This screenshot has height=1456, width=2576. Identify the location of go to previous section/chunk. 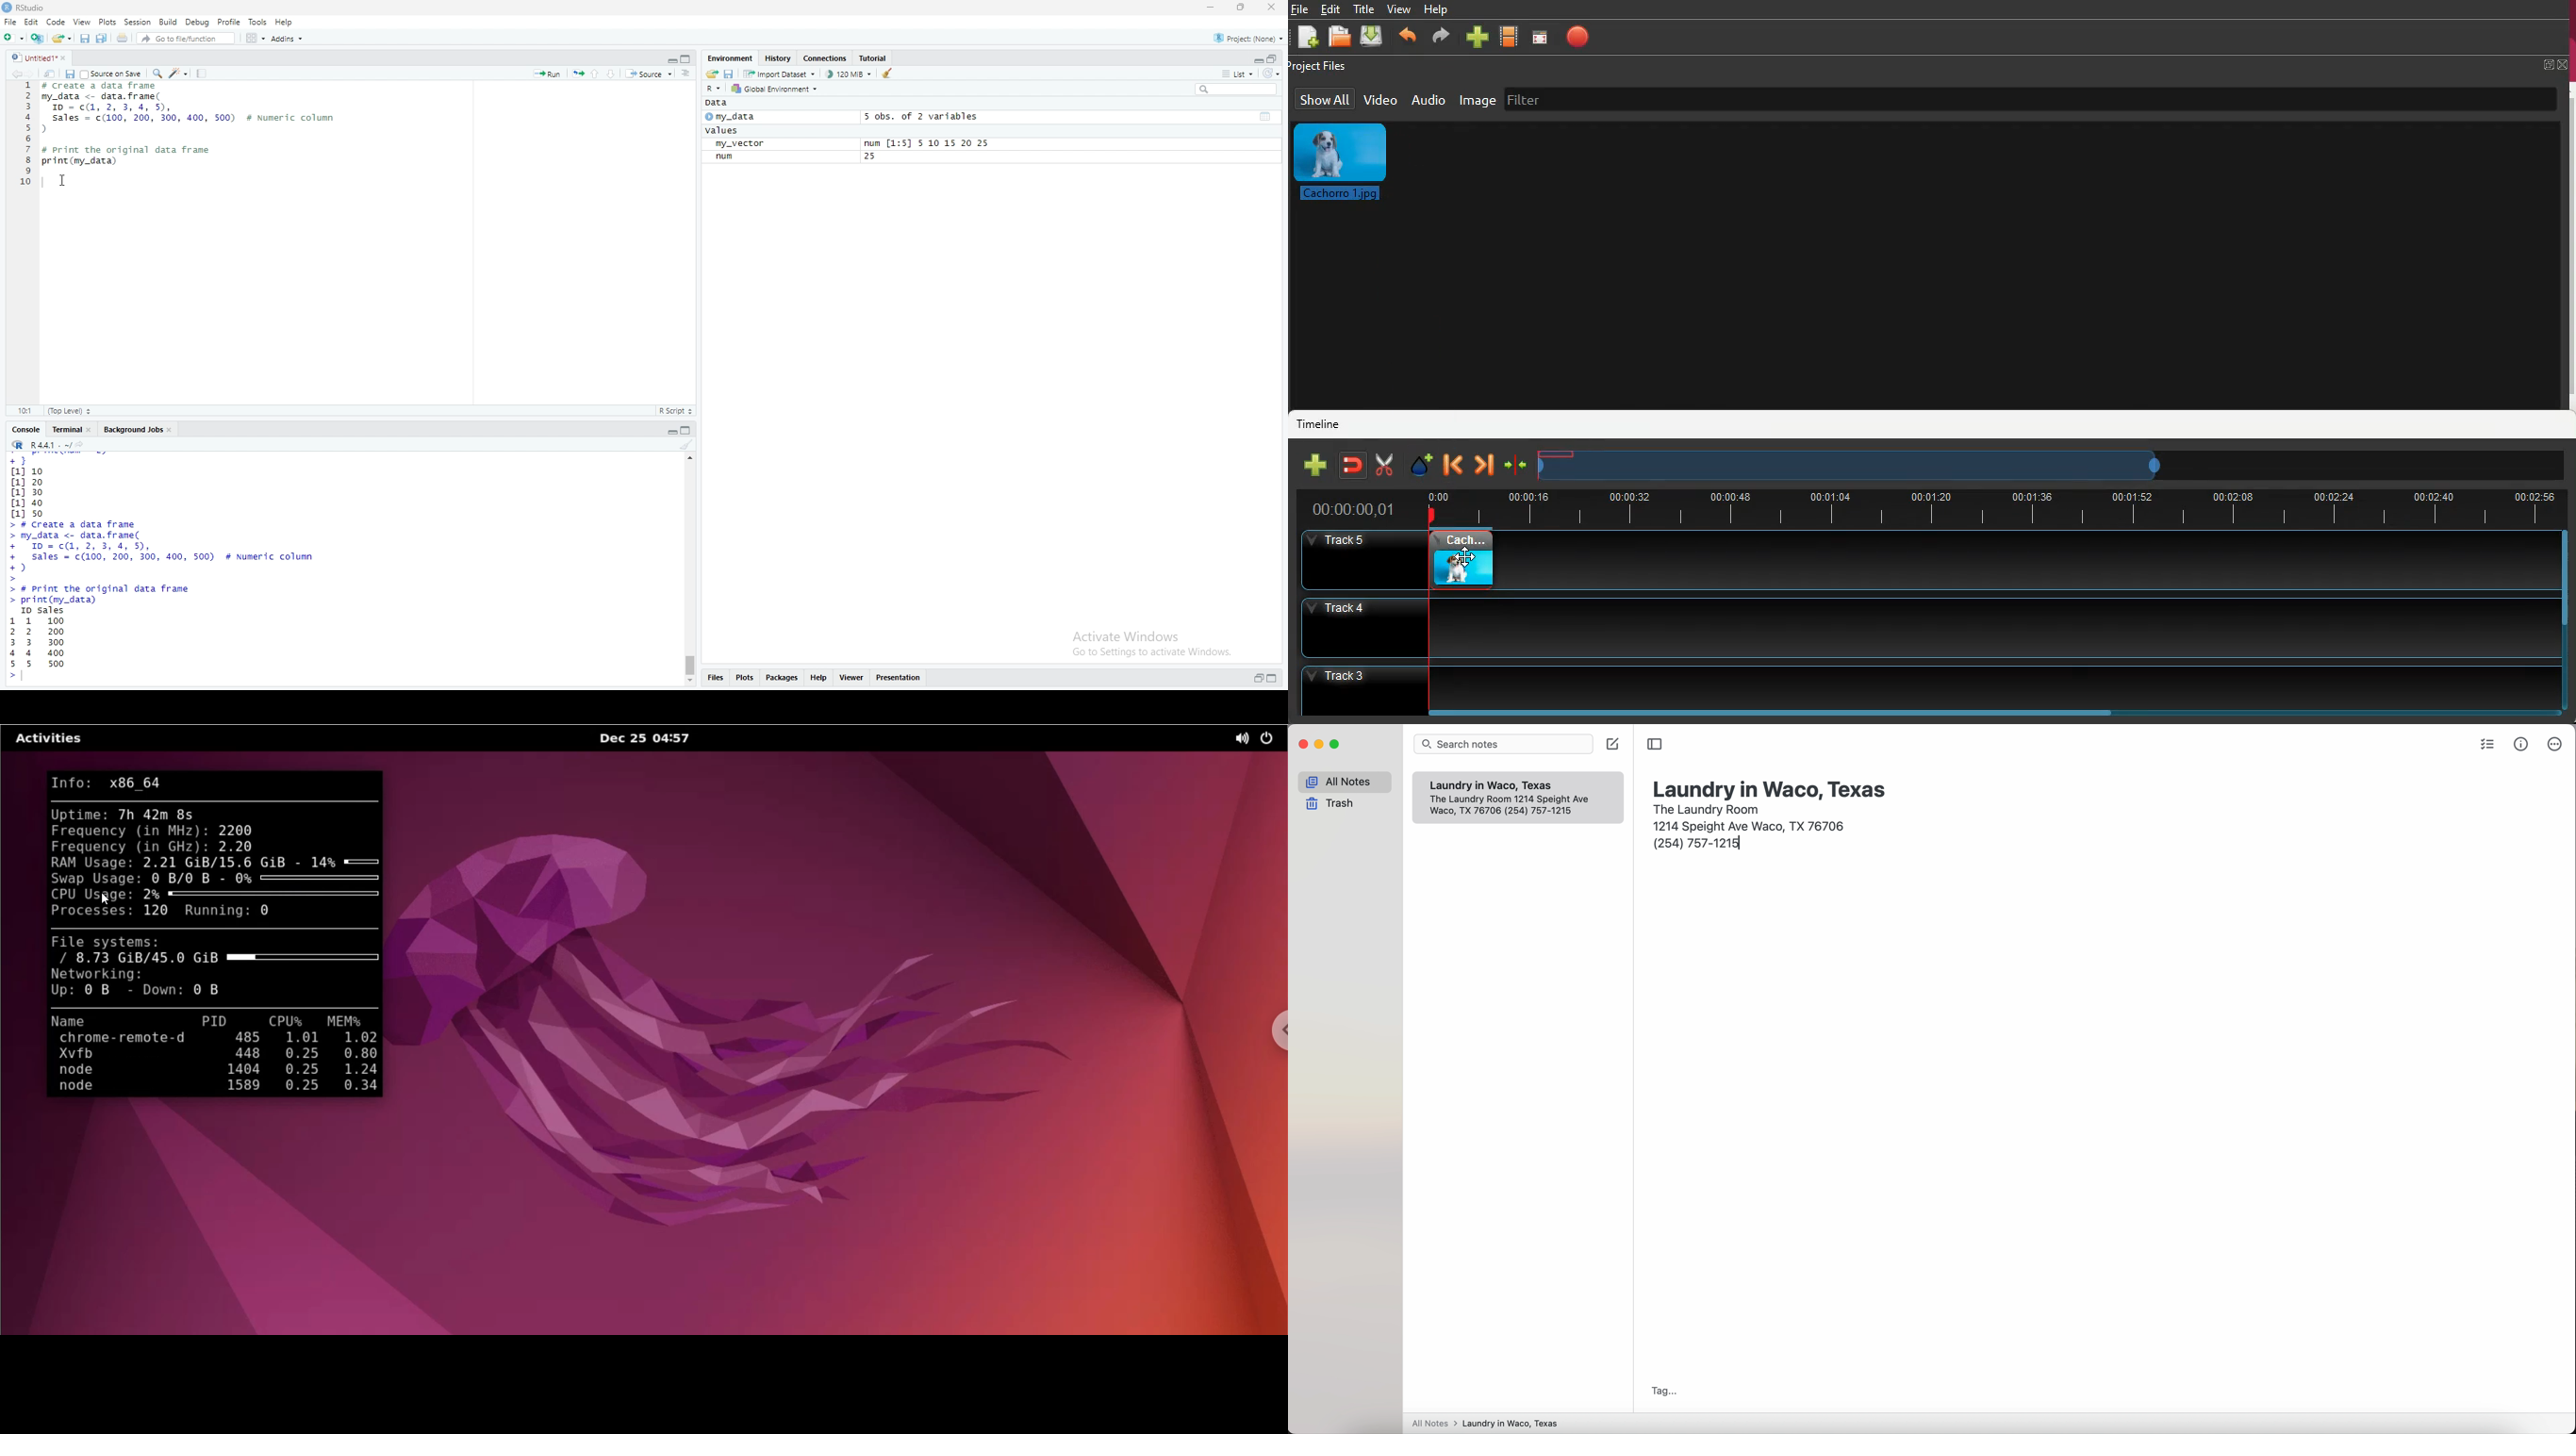
(597, 74).